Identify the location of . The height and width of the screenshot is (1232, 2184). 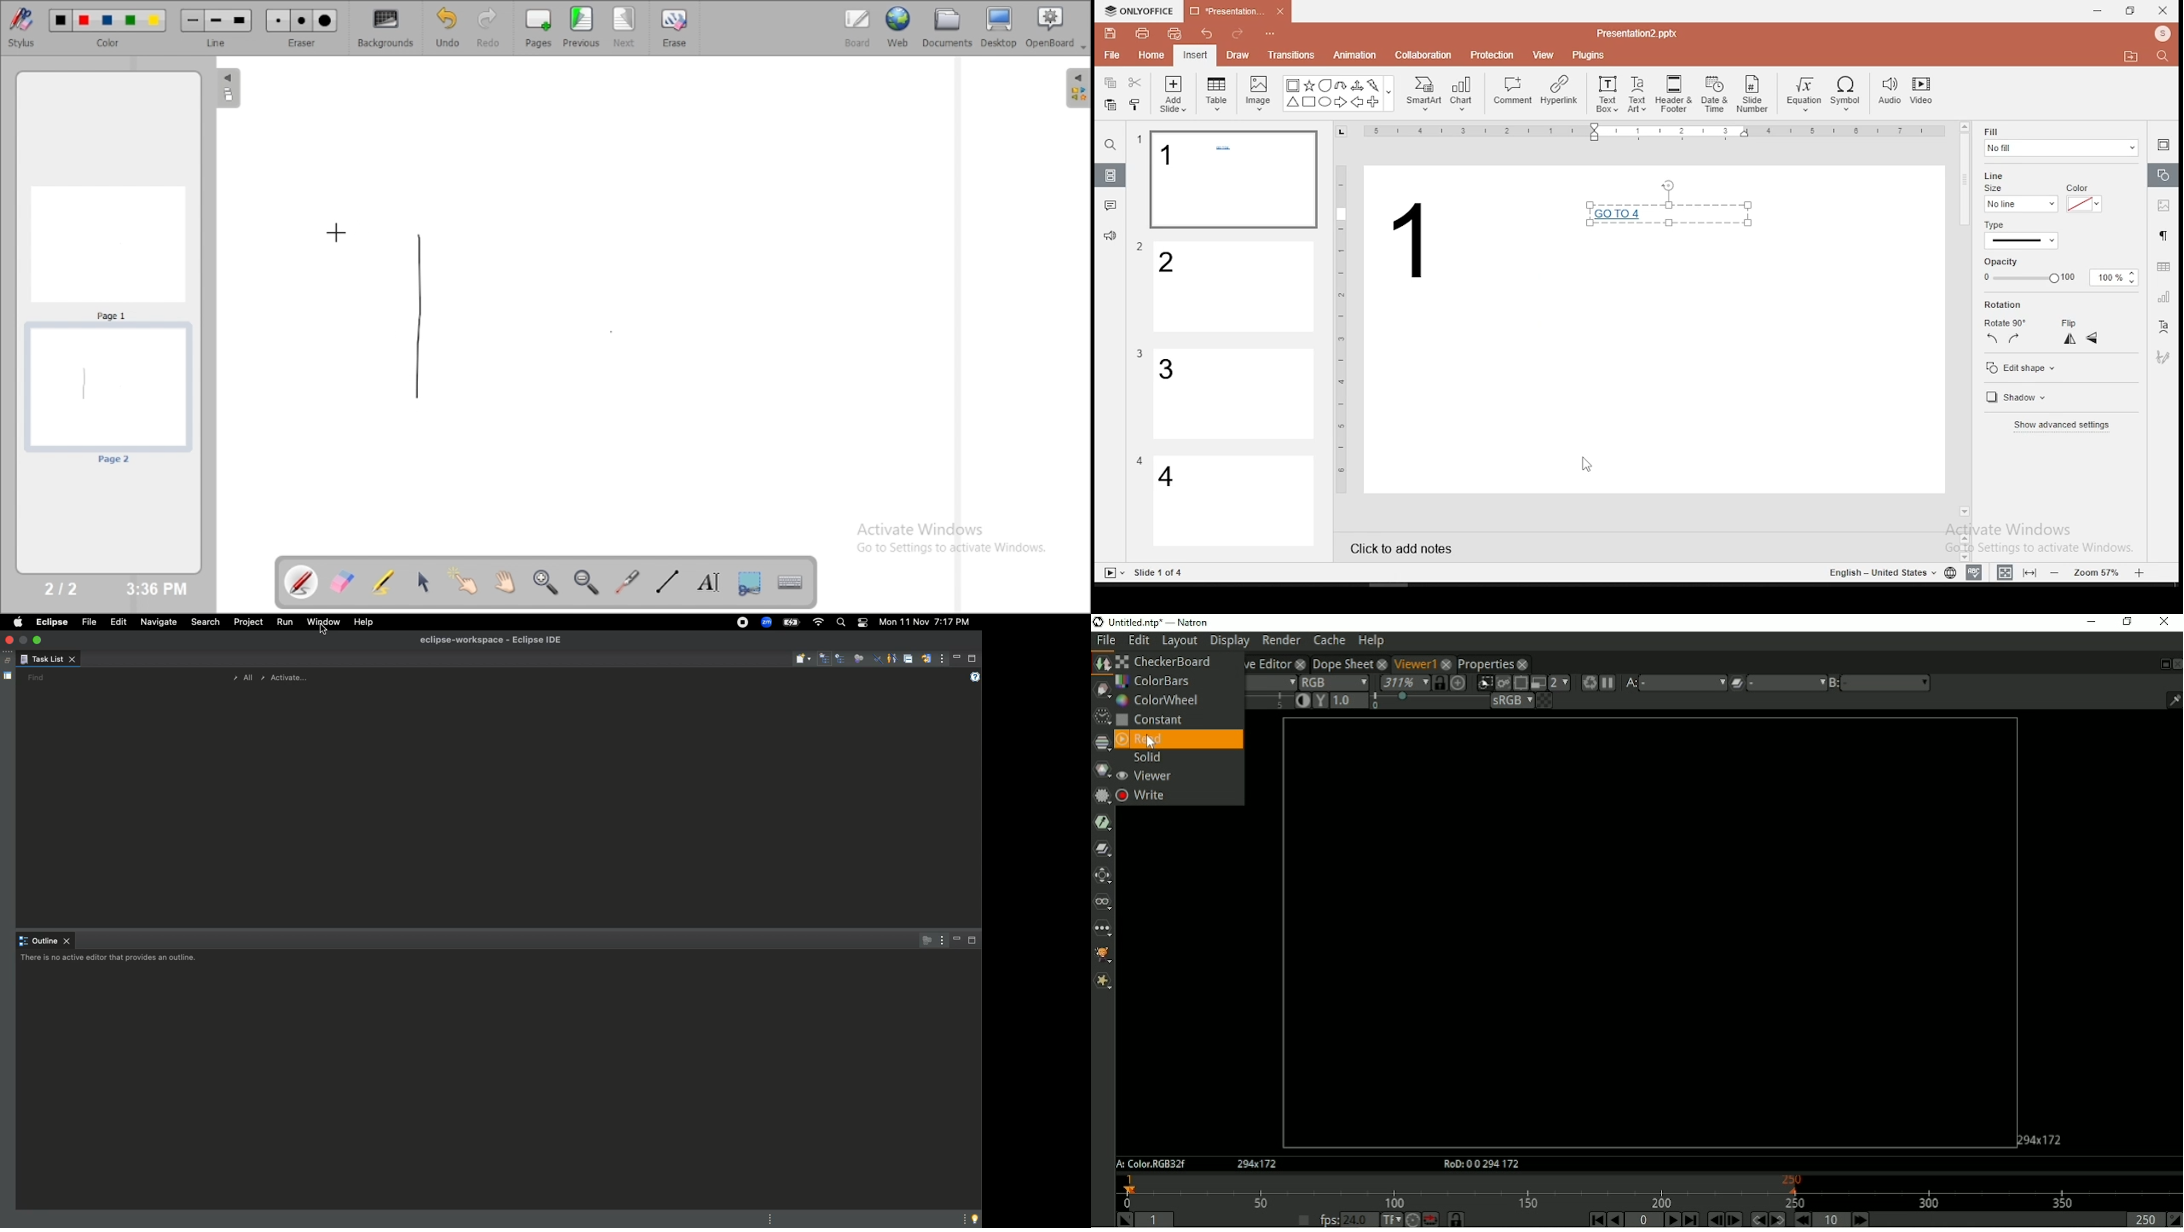
(1140, 460).